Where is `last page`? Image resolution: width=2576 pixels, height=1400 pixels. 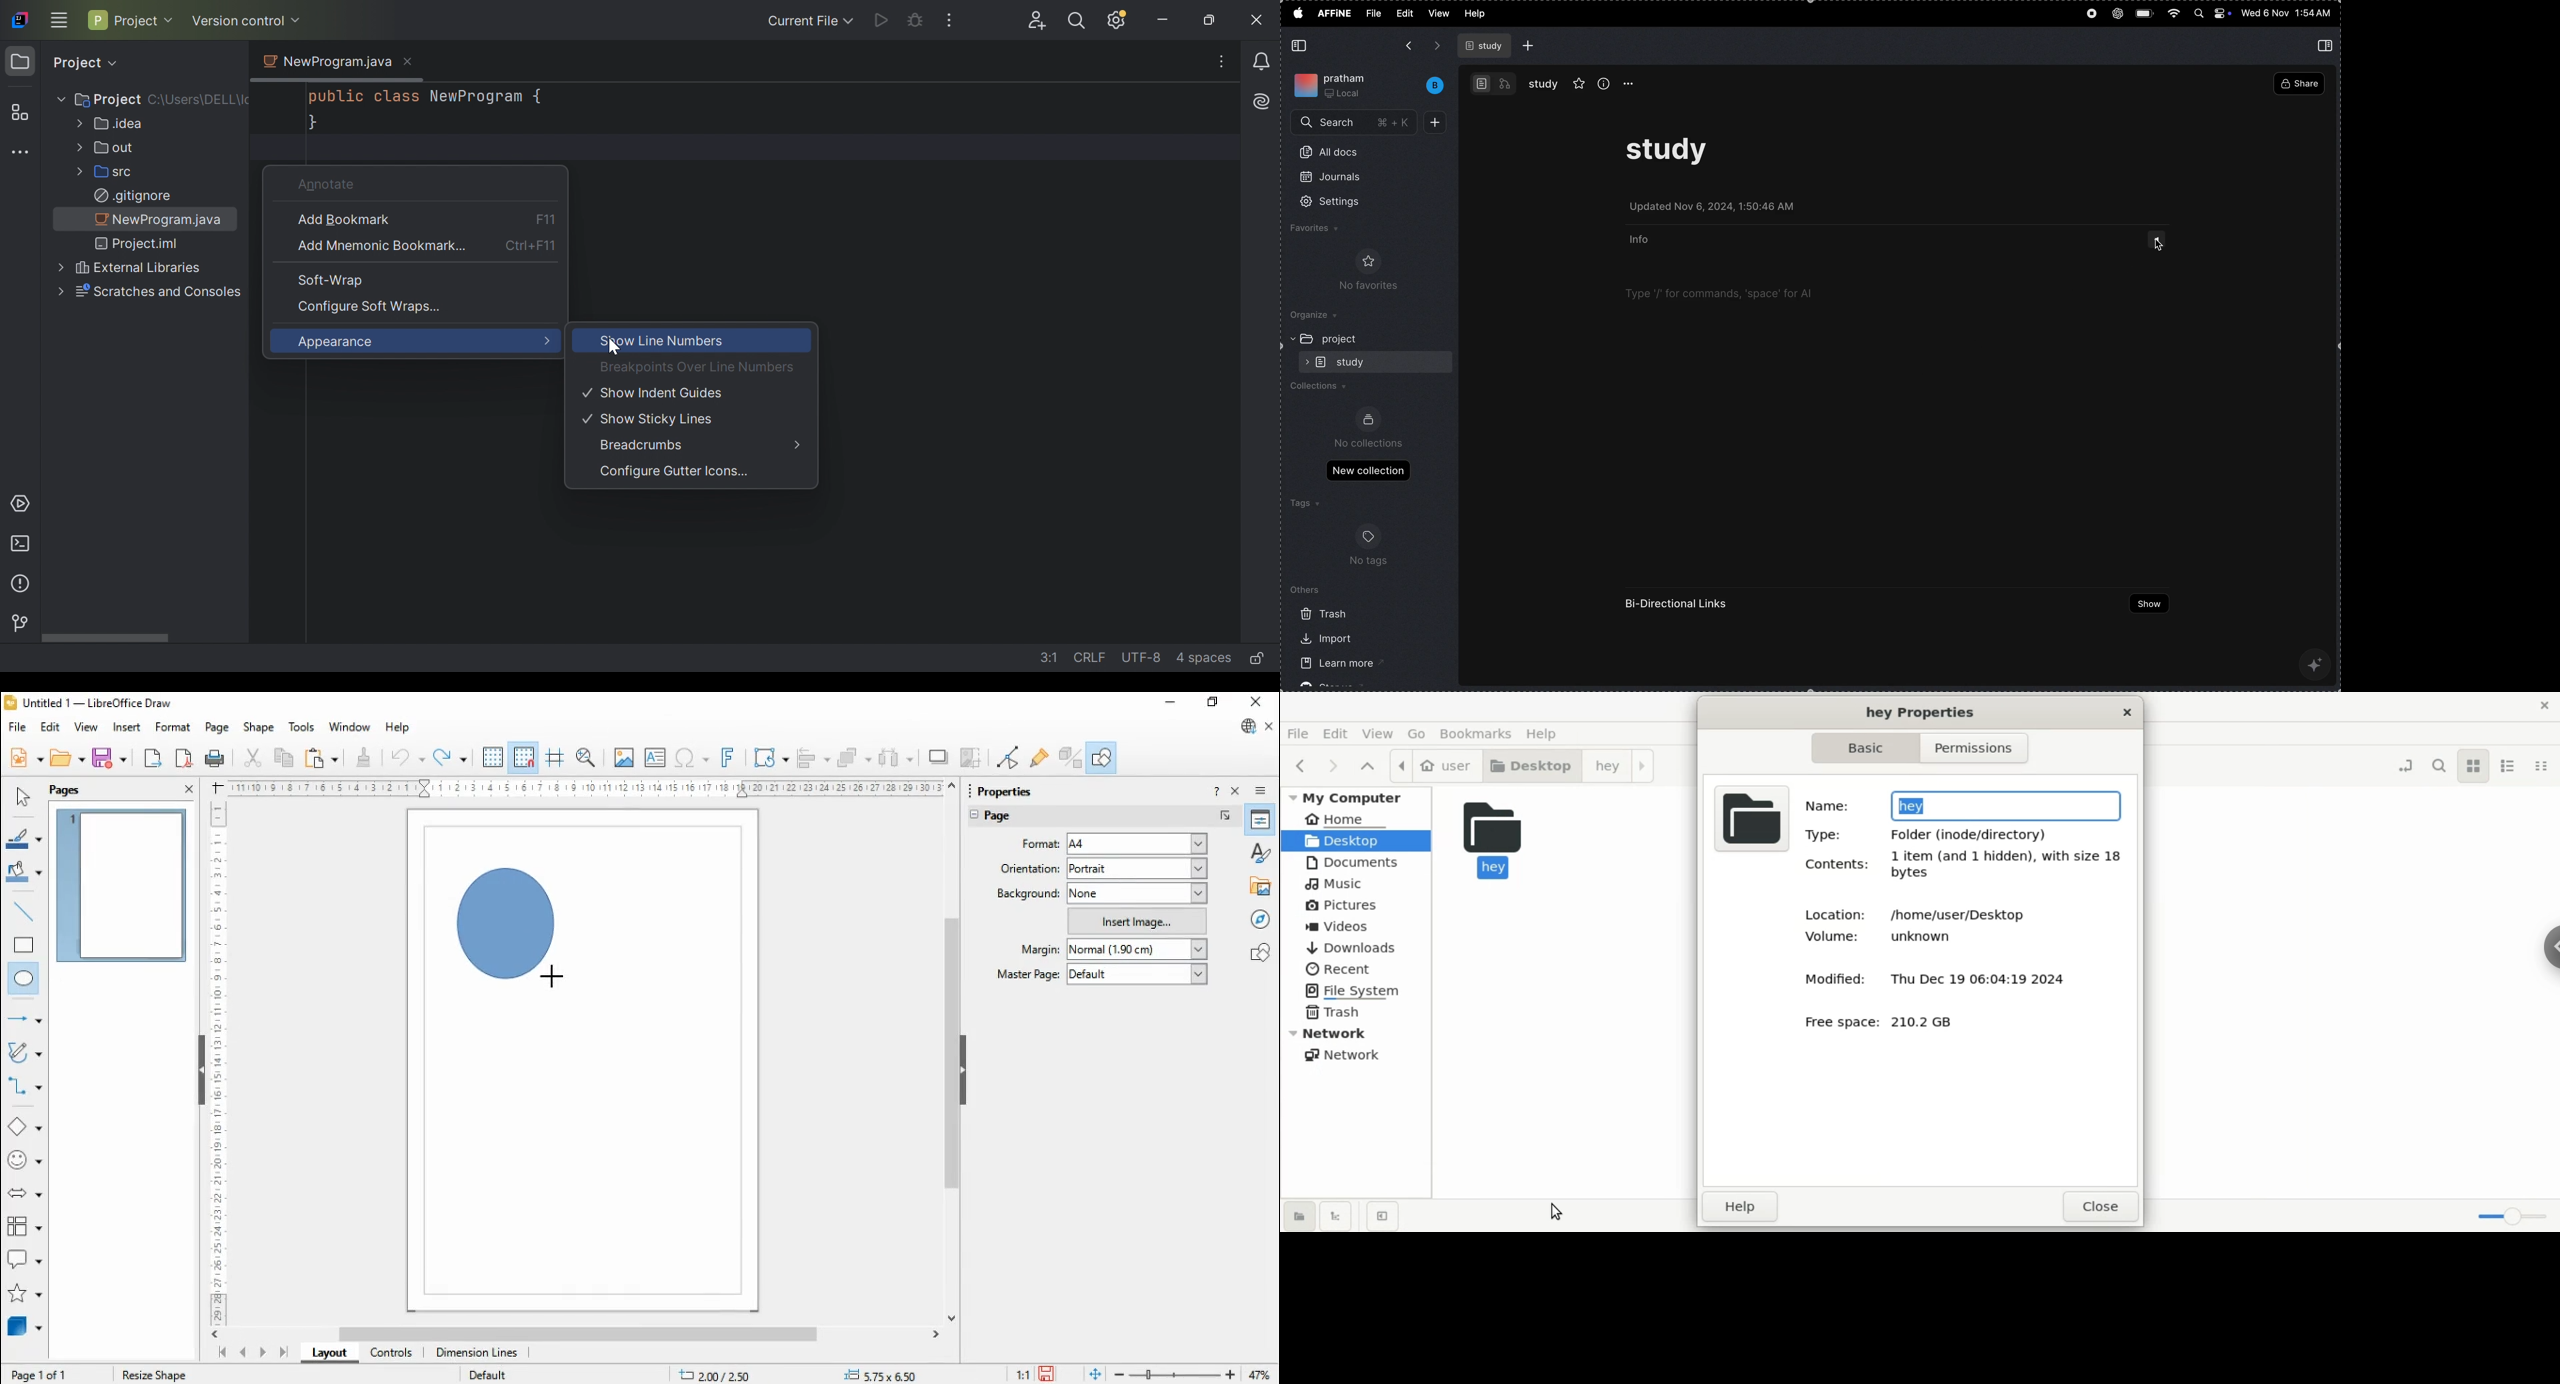
last page is located at coordinates (283, 1352).